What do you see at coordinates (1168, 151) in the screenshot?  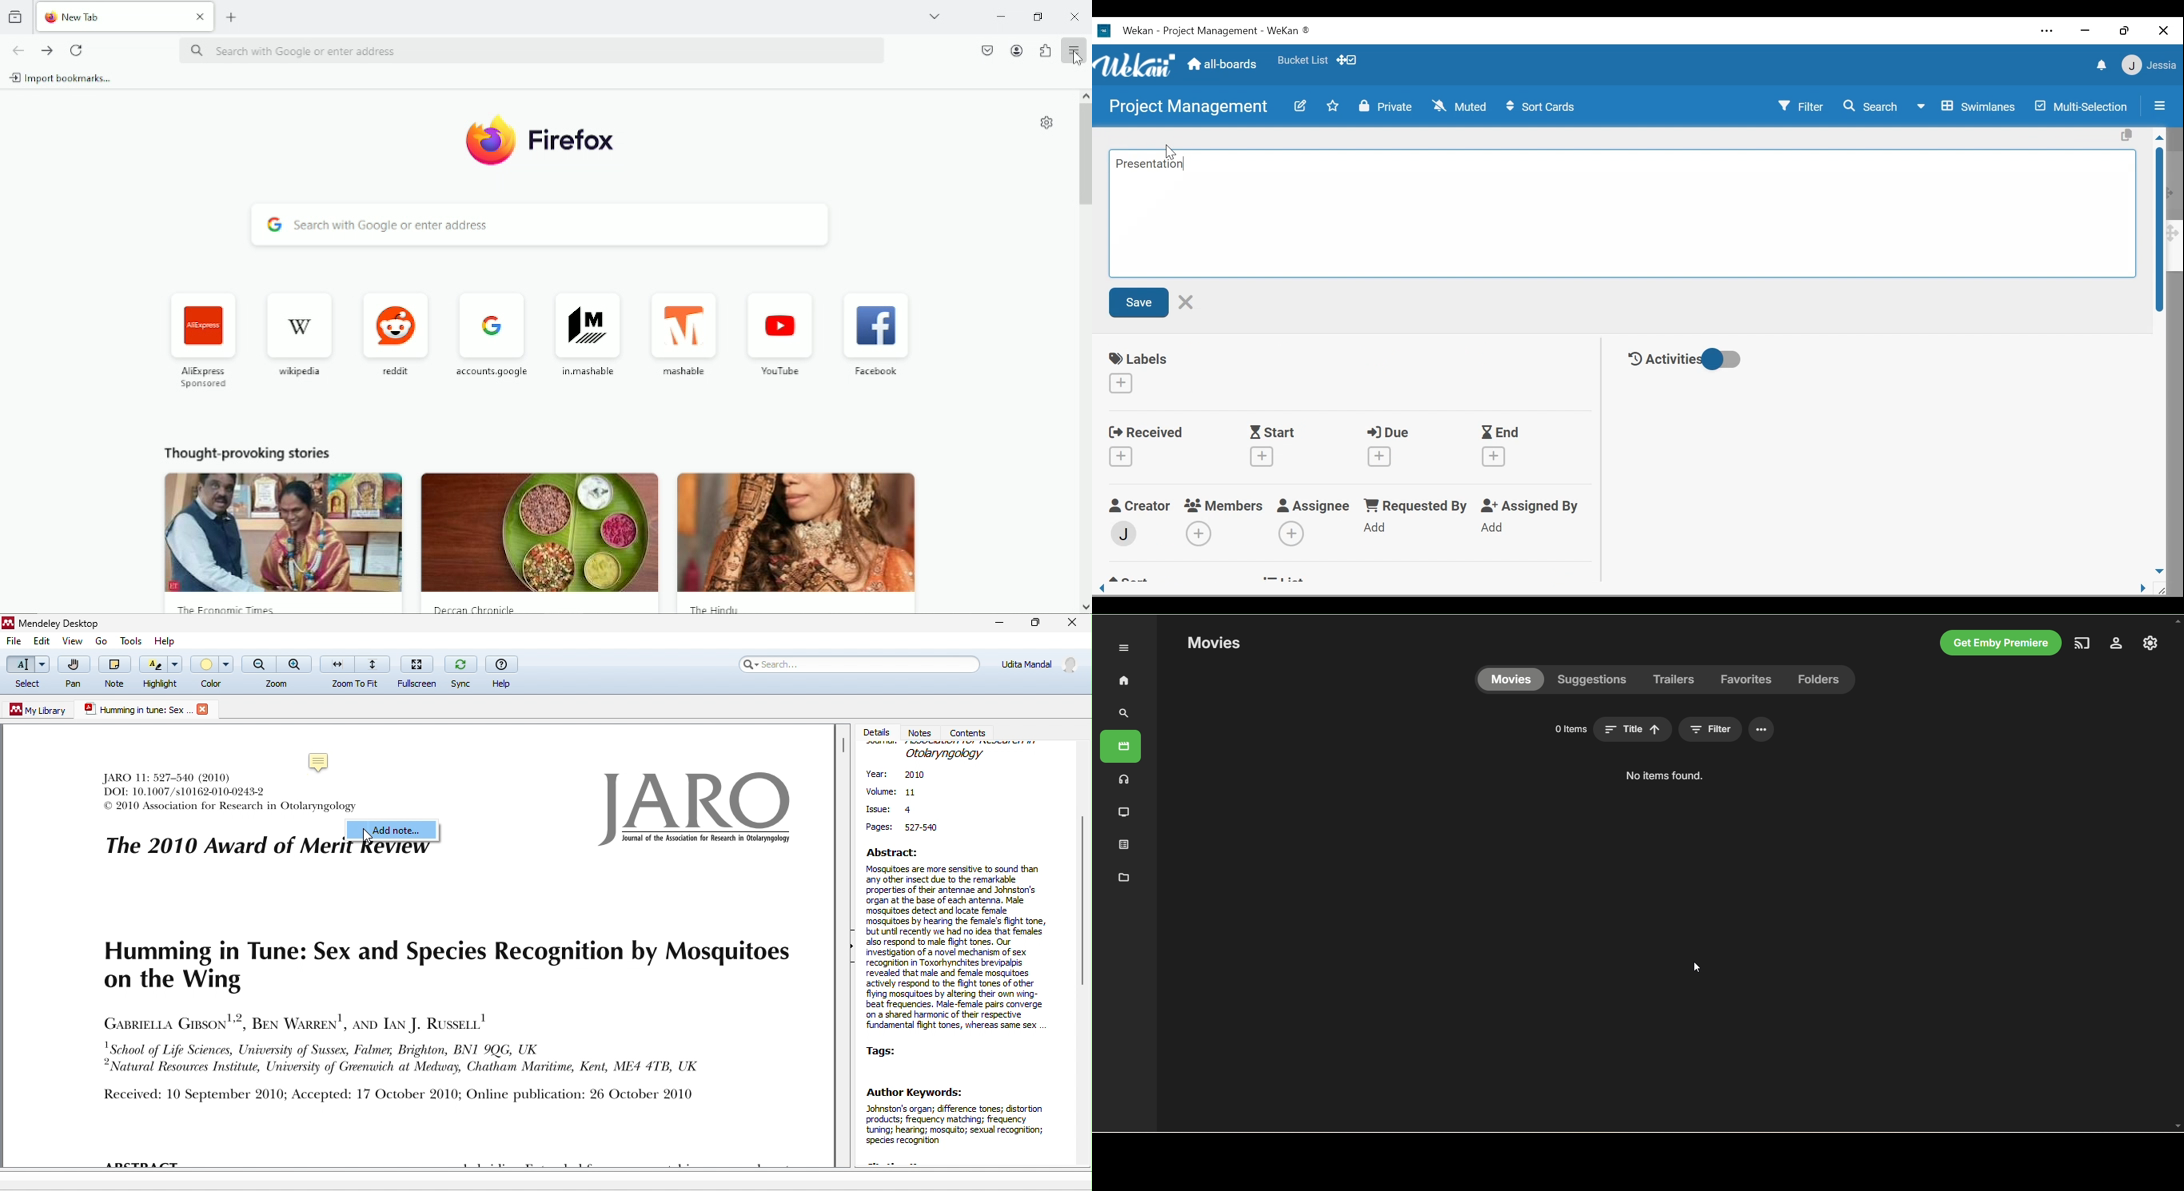 I see `cursor` at bounding box center [1168, 151].